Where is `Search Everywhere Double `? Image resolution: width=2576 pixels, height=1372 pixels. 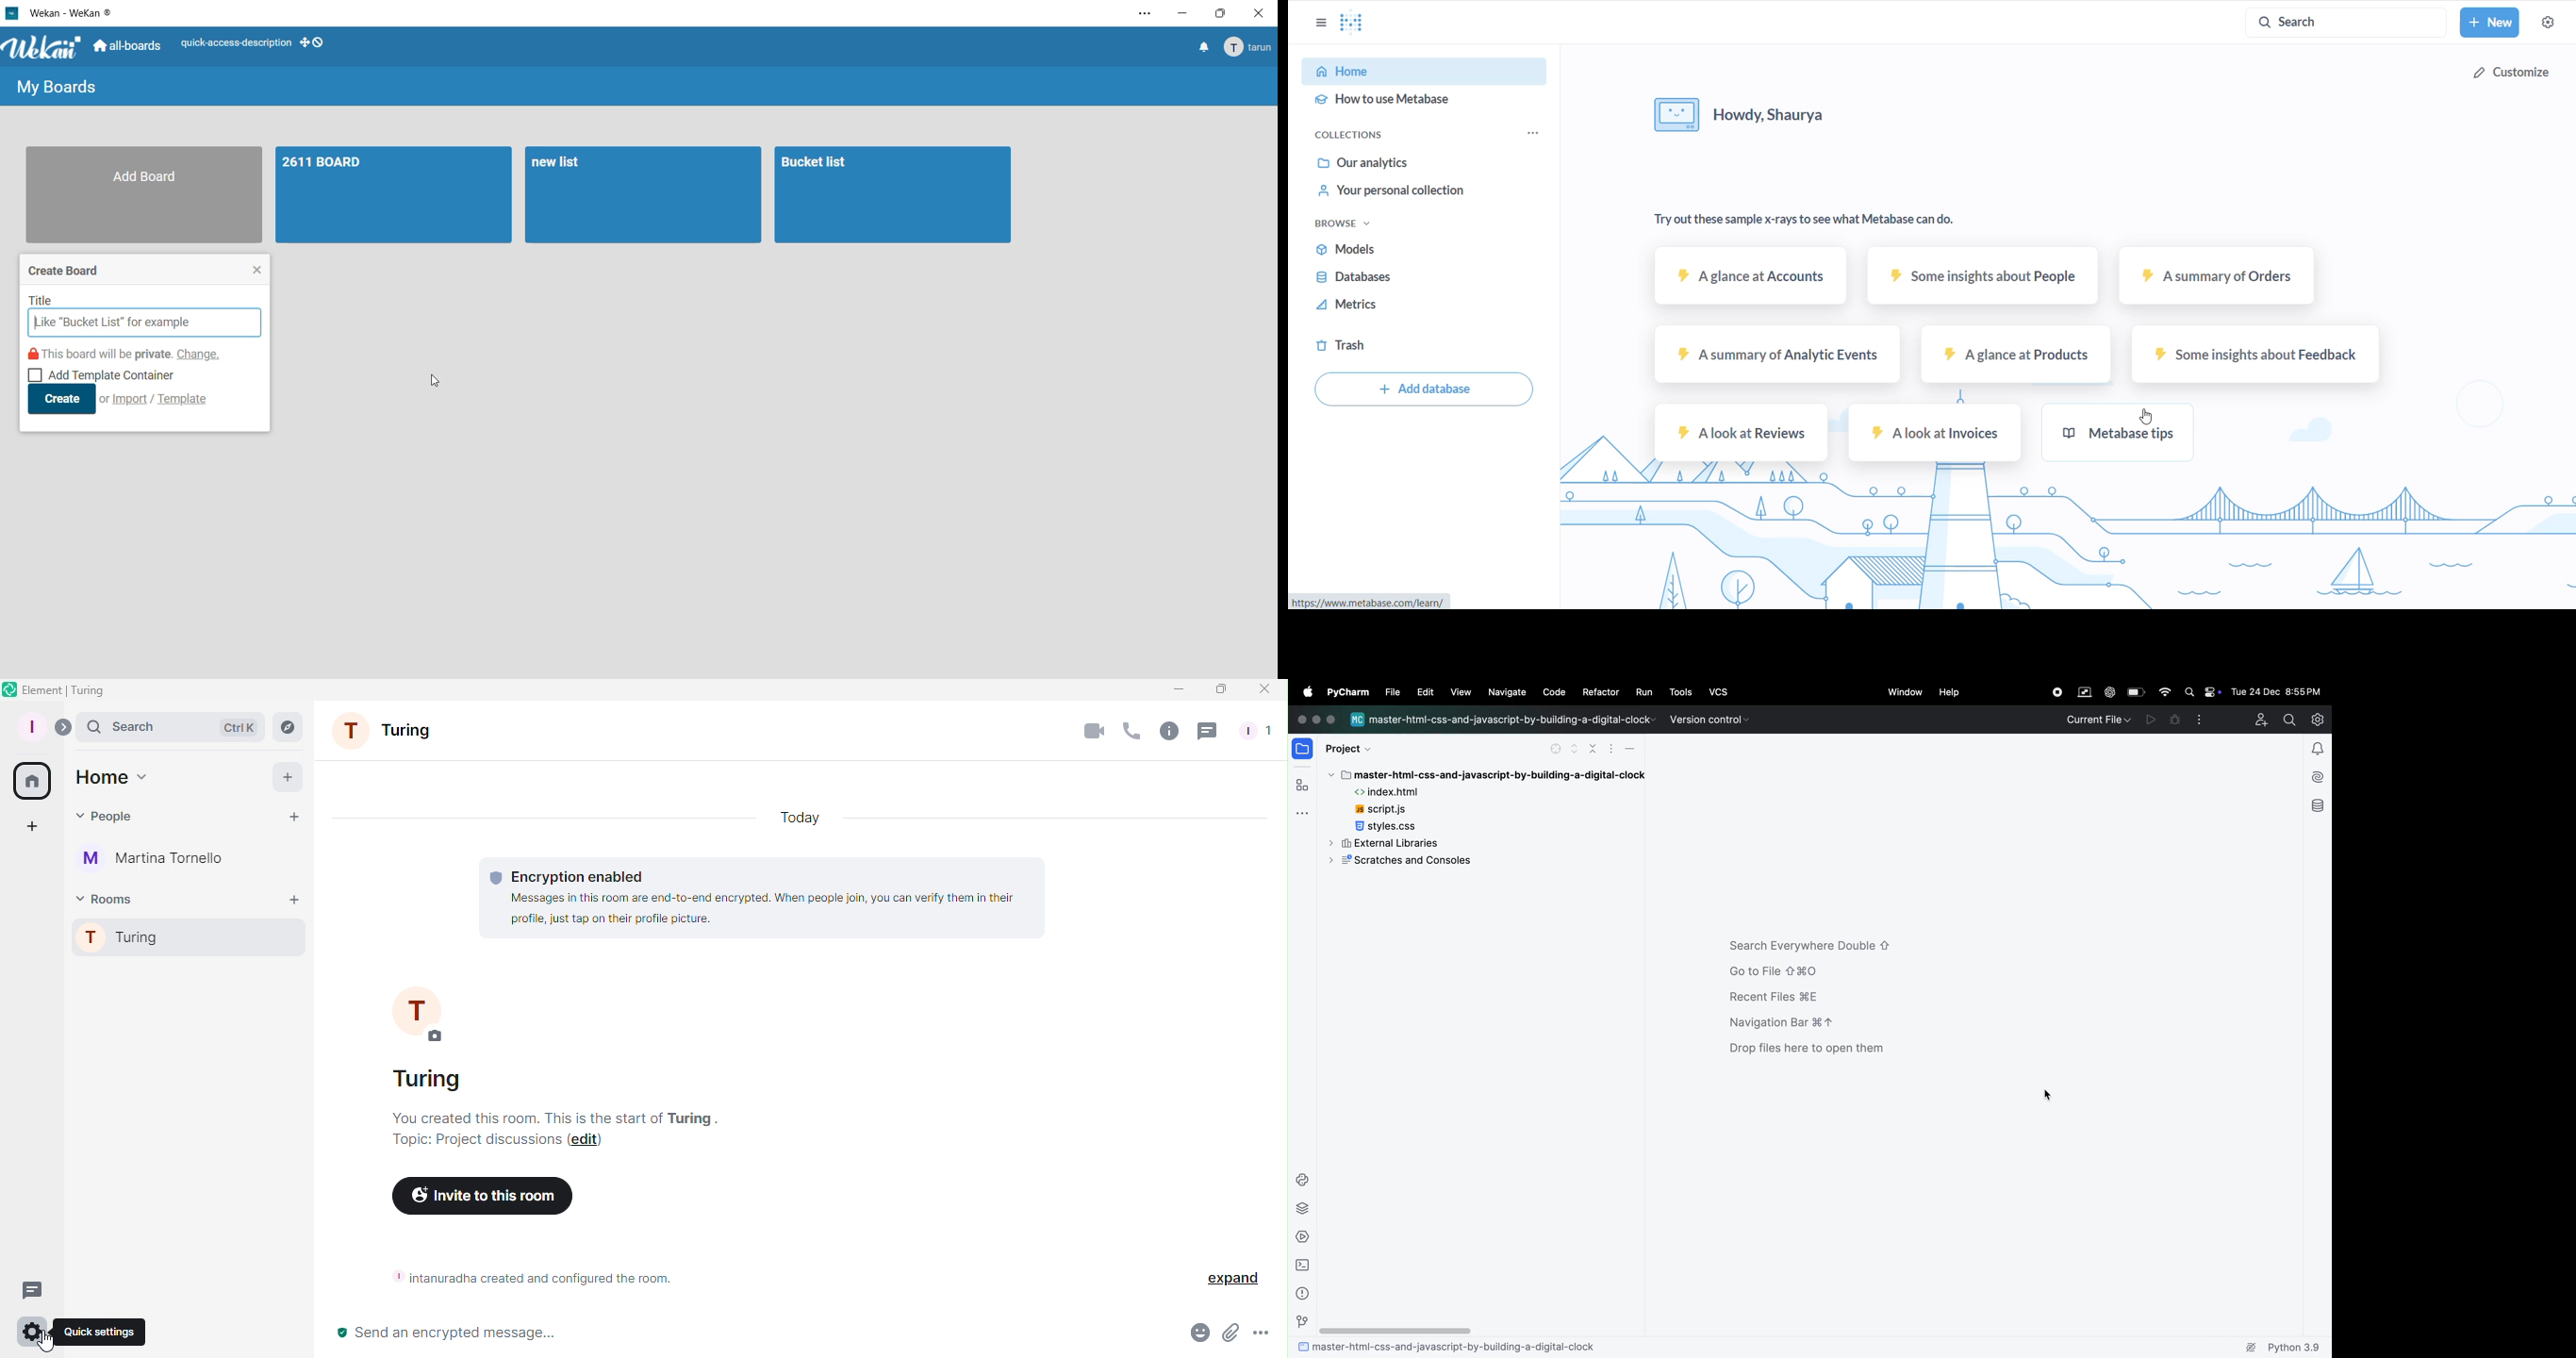 Search Everywhere Double  is located at coordinates (1816, 944).